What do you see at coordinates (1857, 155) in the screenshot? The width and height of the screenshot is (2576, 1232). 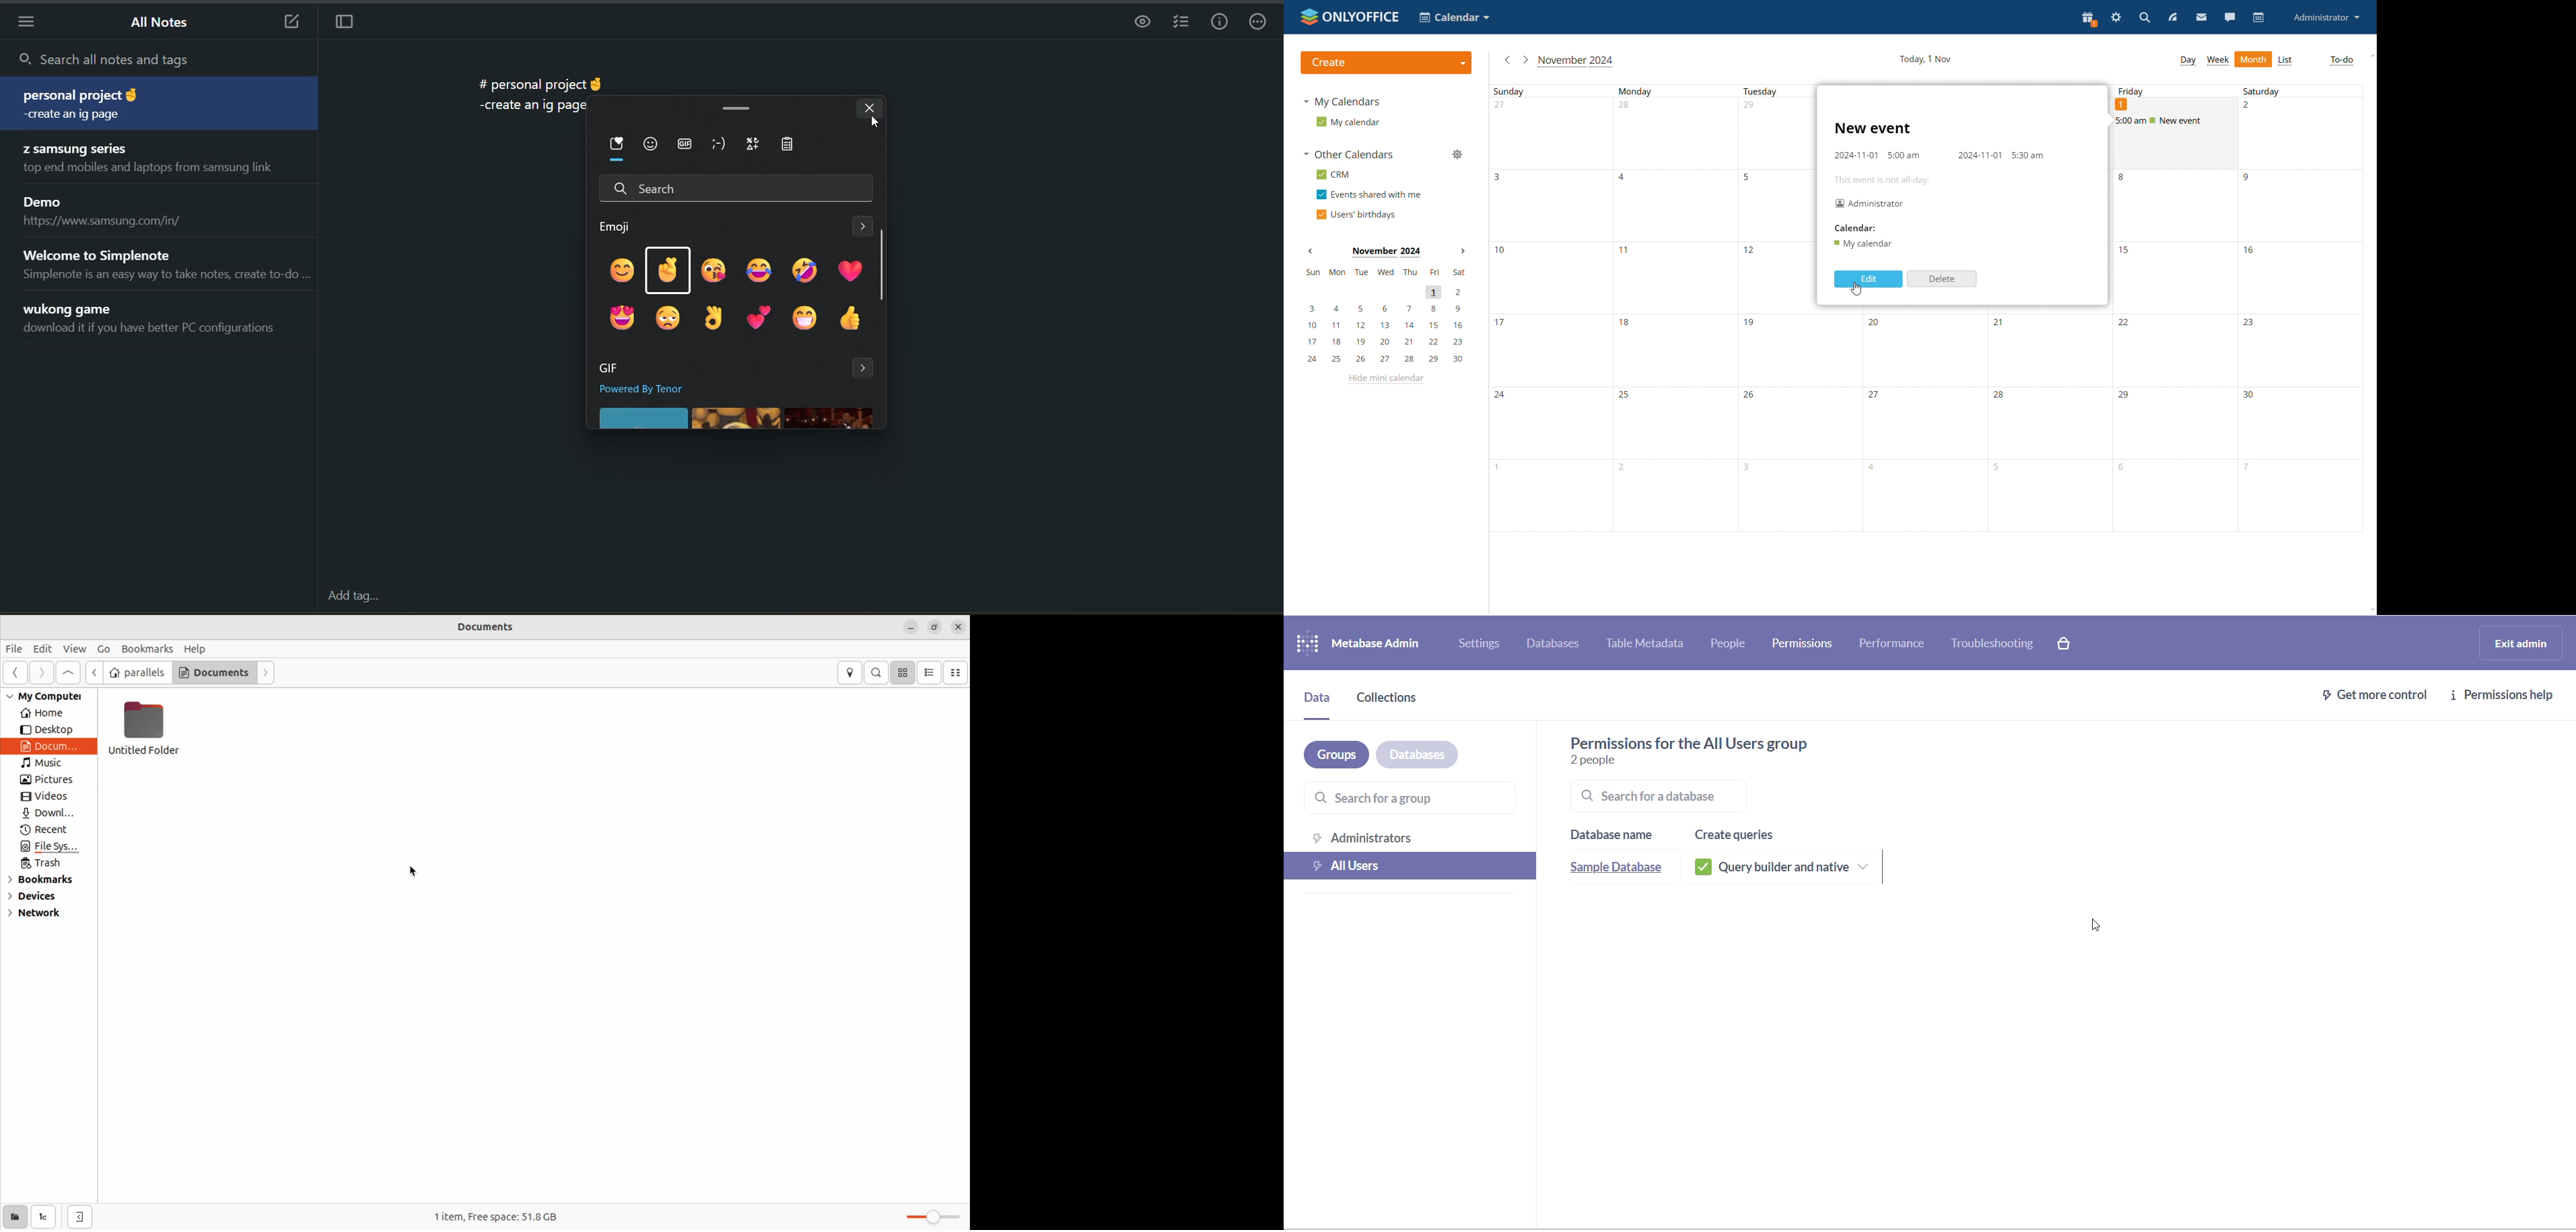 I see `event start date` at bounding box center [1857, 155].